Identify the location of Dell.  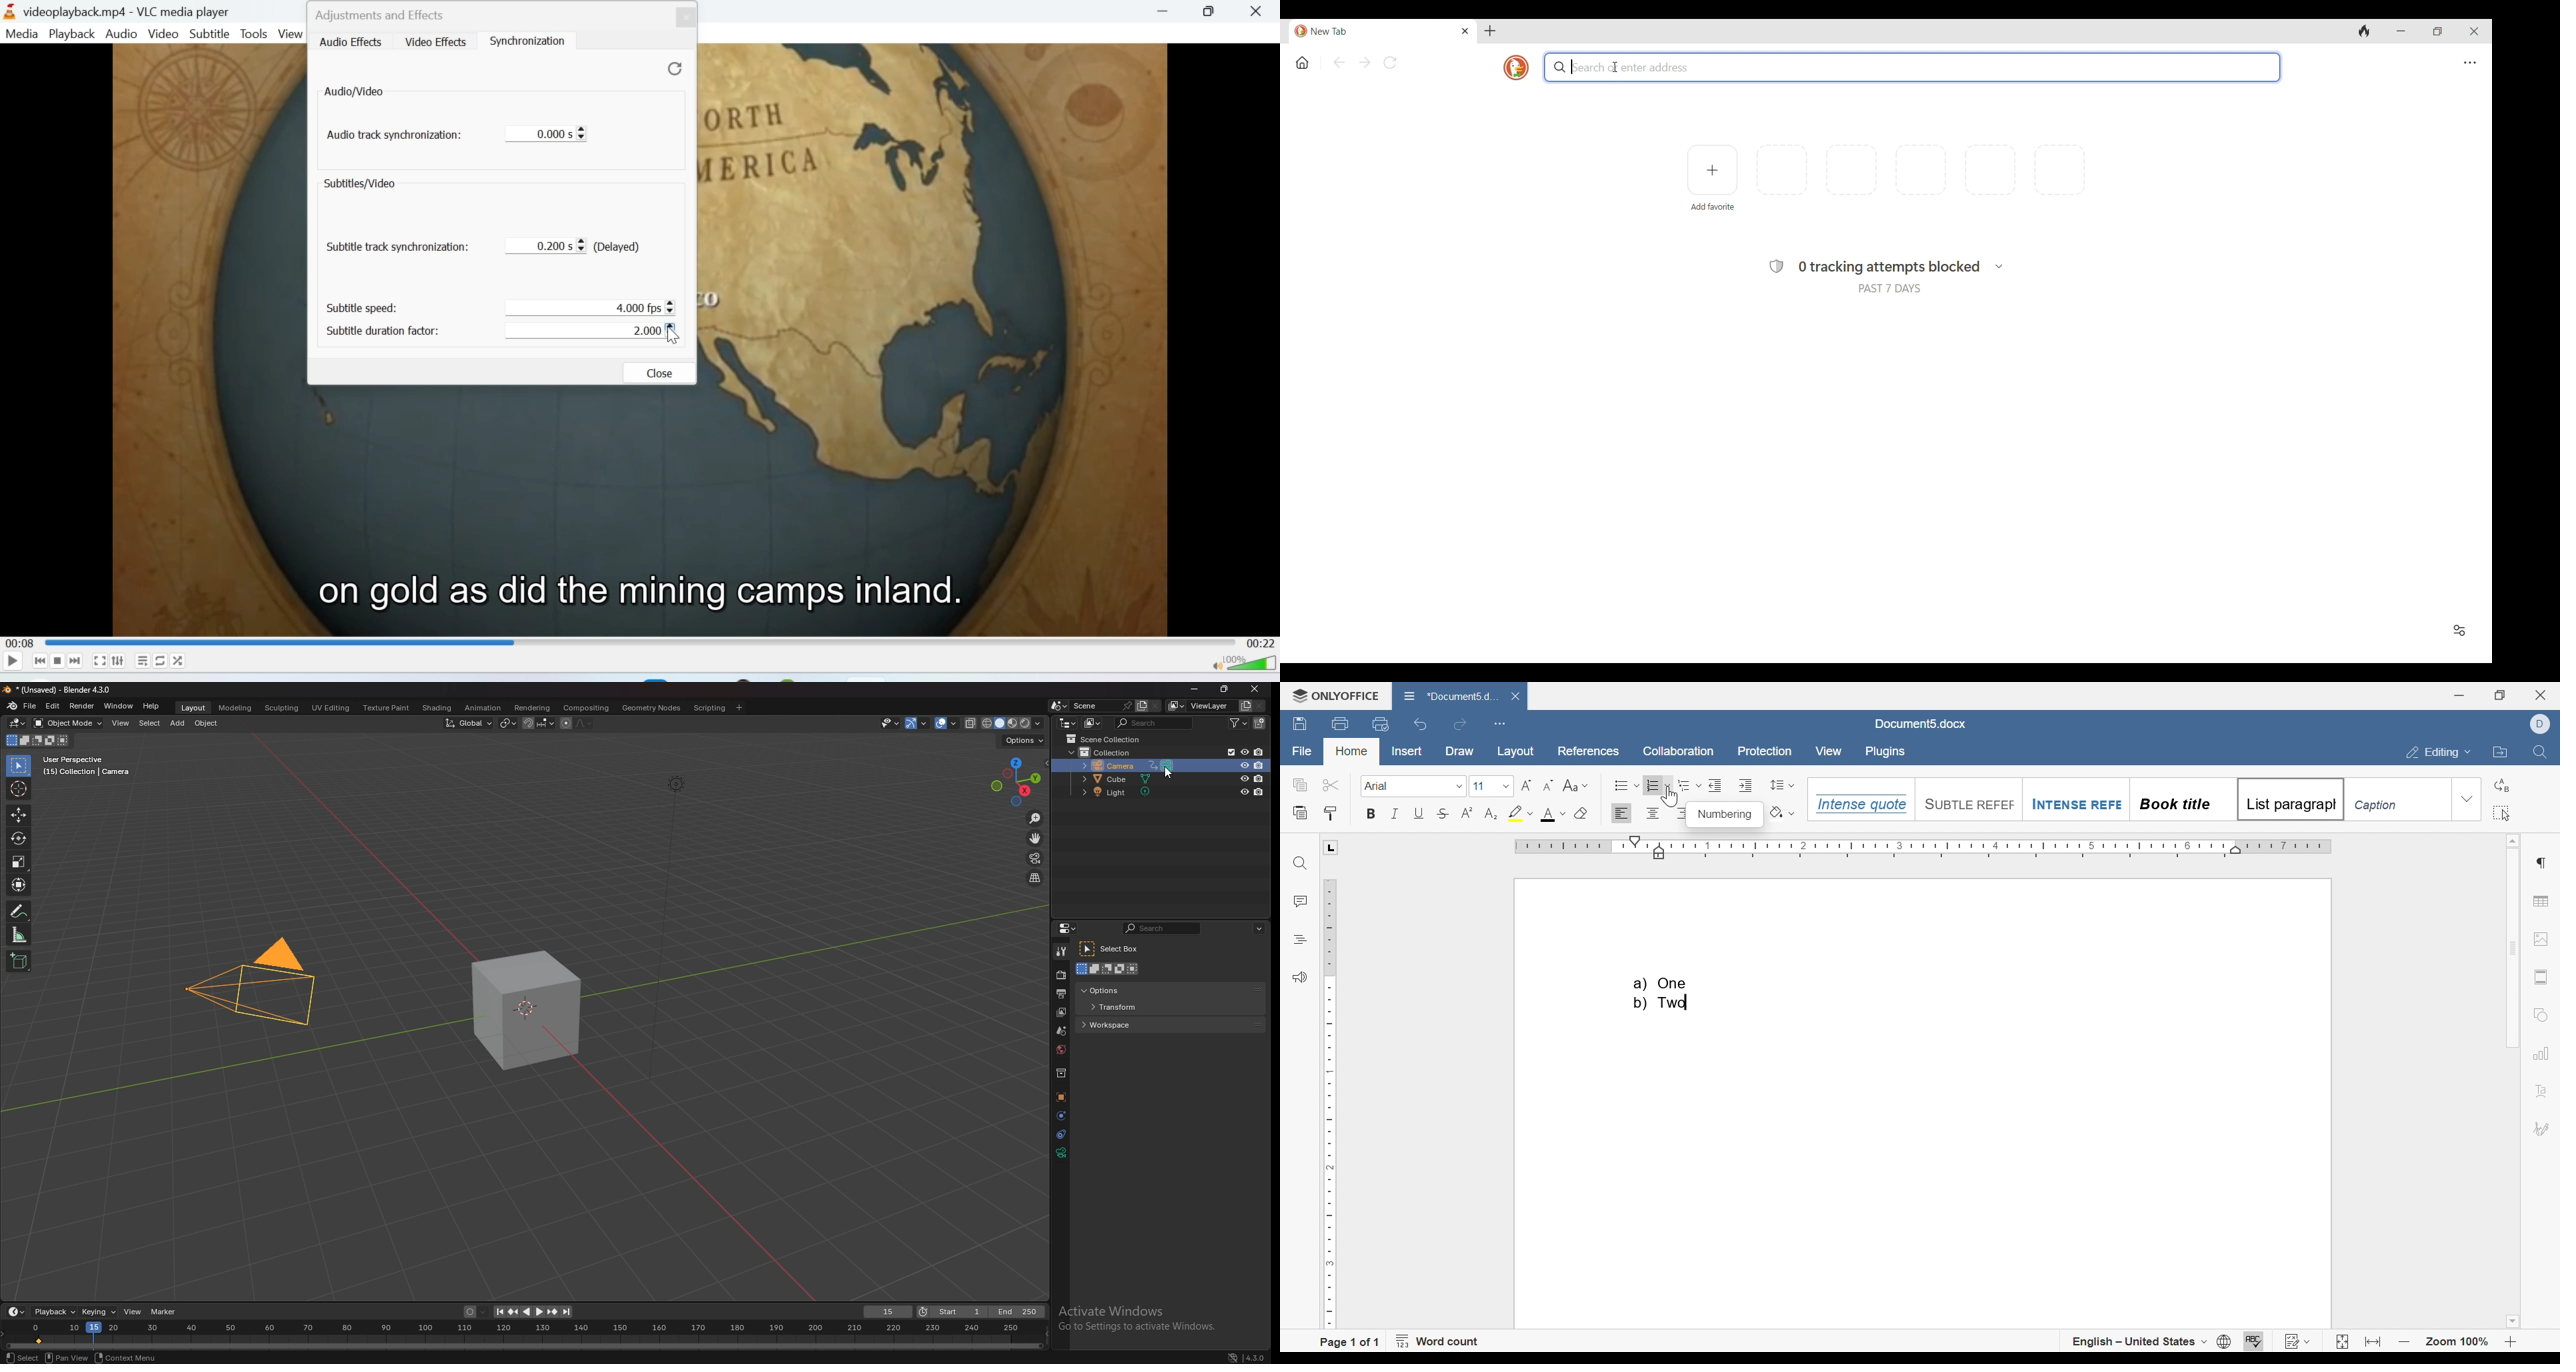
(2539, 725).